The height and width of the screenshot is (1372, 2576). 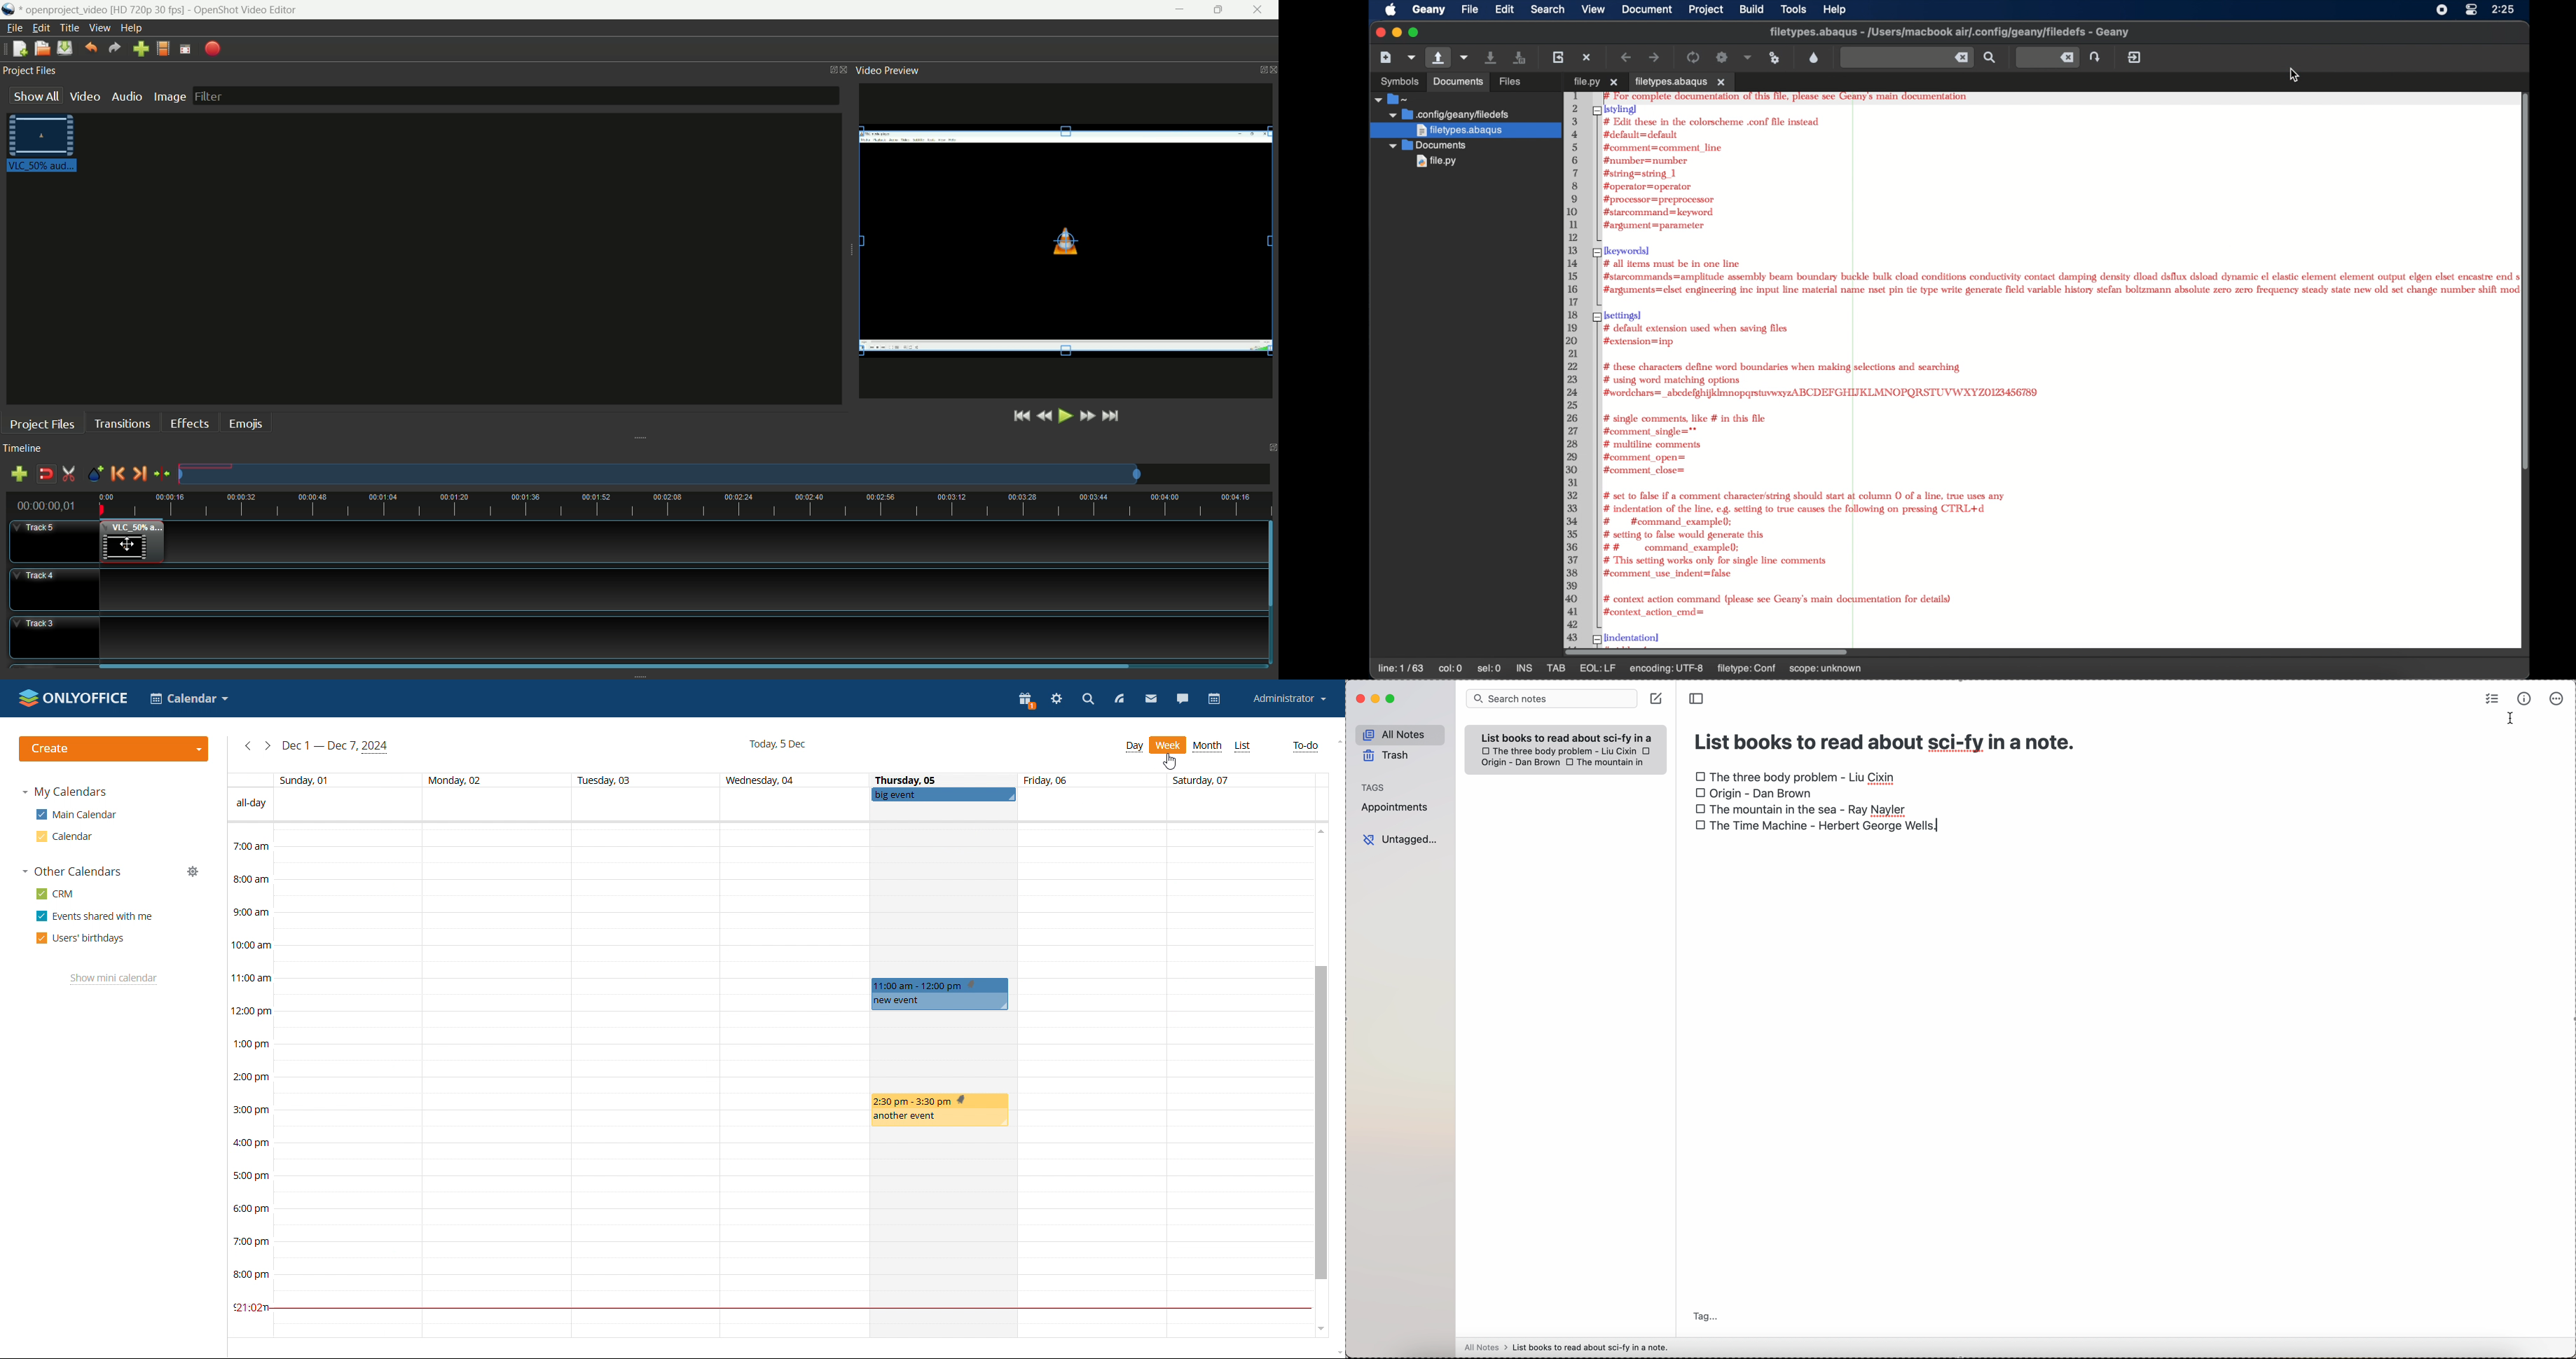 I want to click on calendar, so click(x=64, y=836).